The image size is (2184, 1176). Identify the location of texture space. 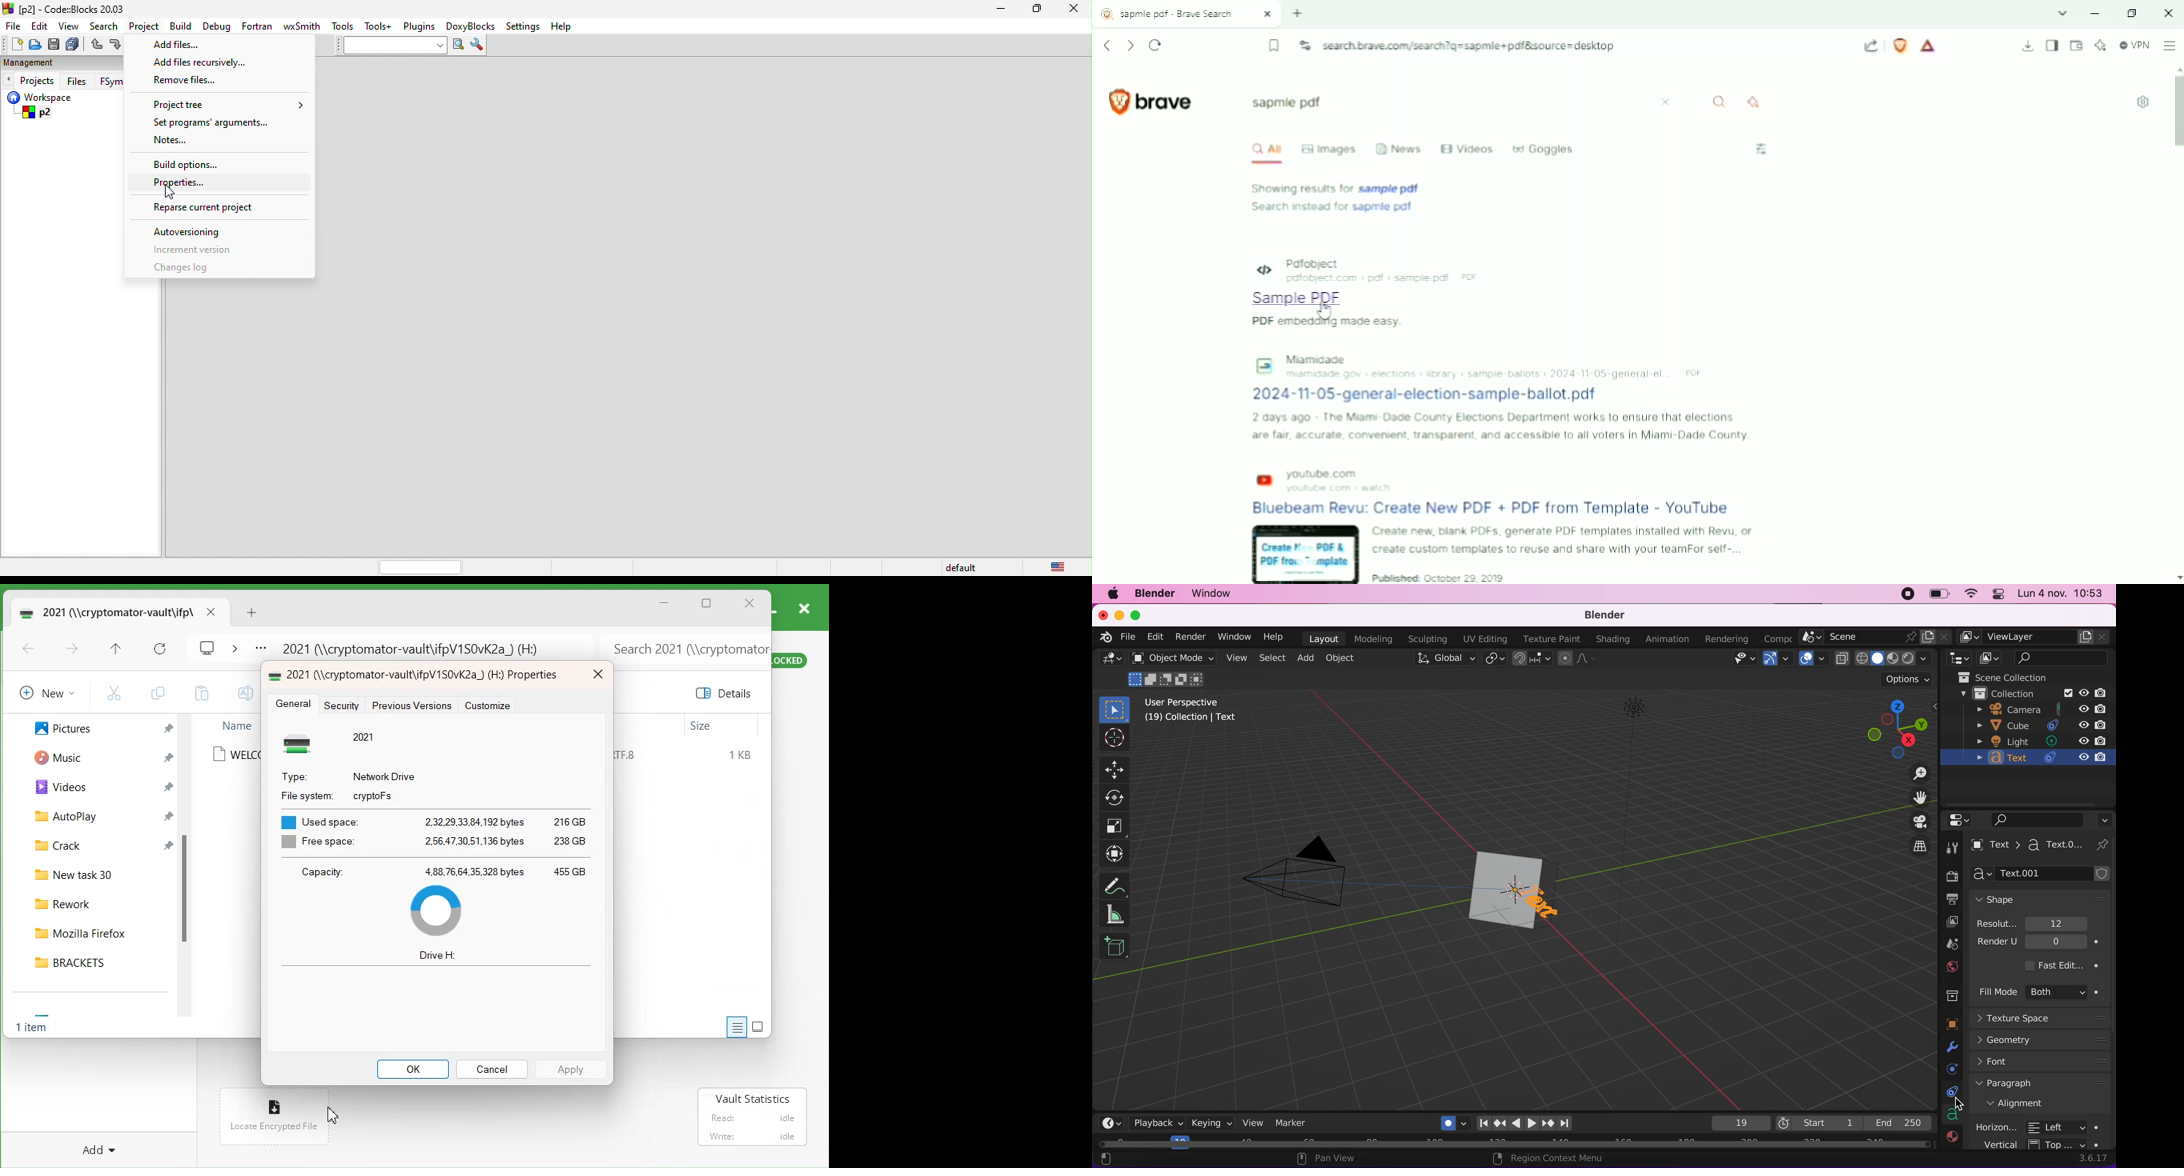
(2045, 1019).